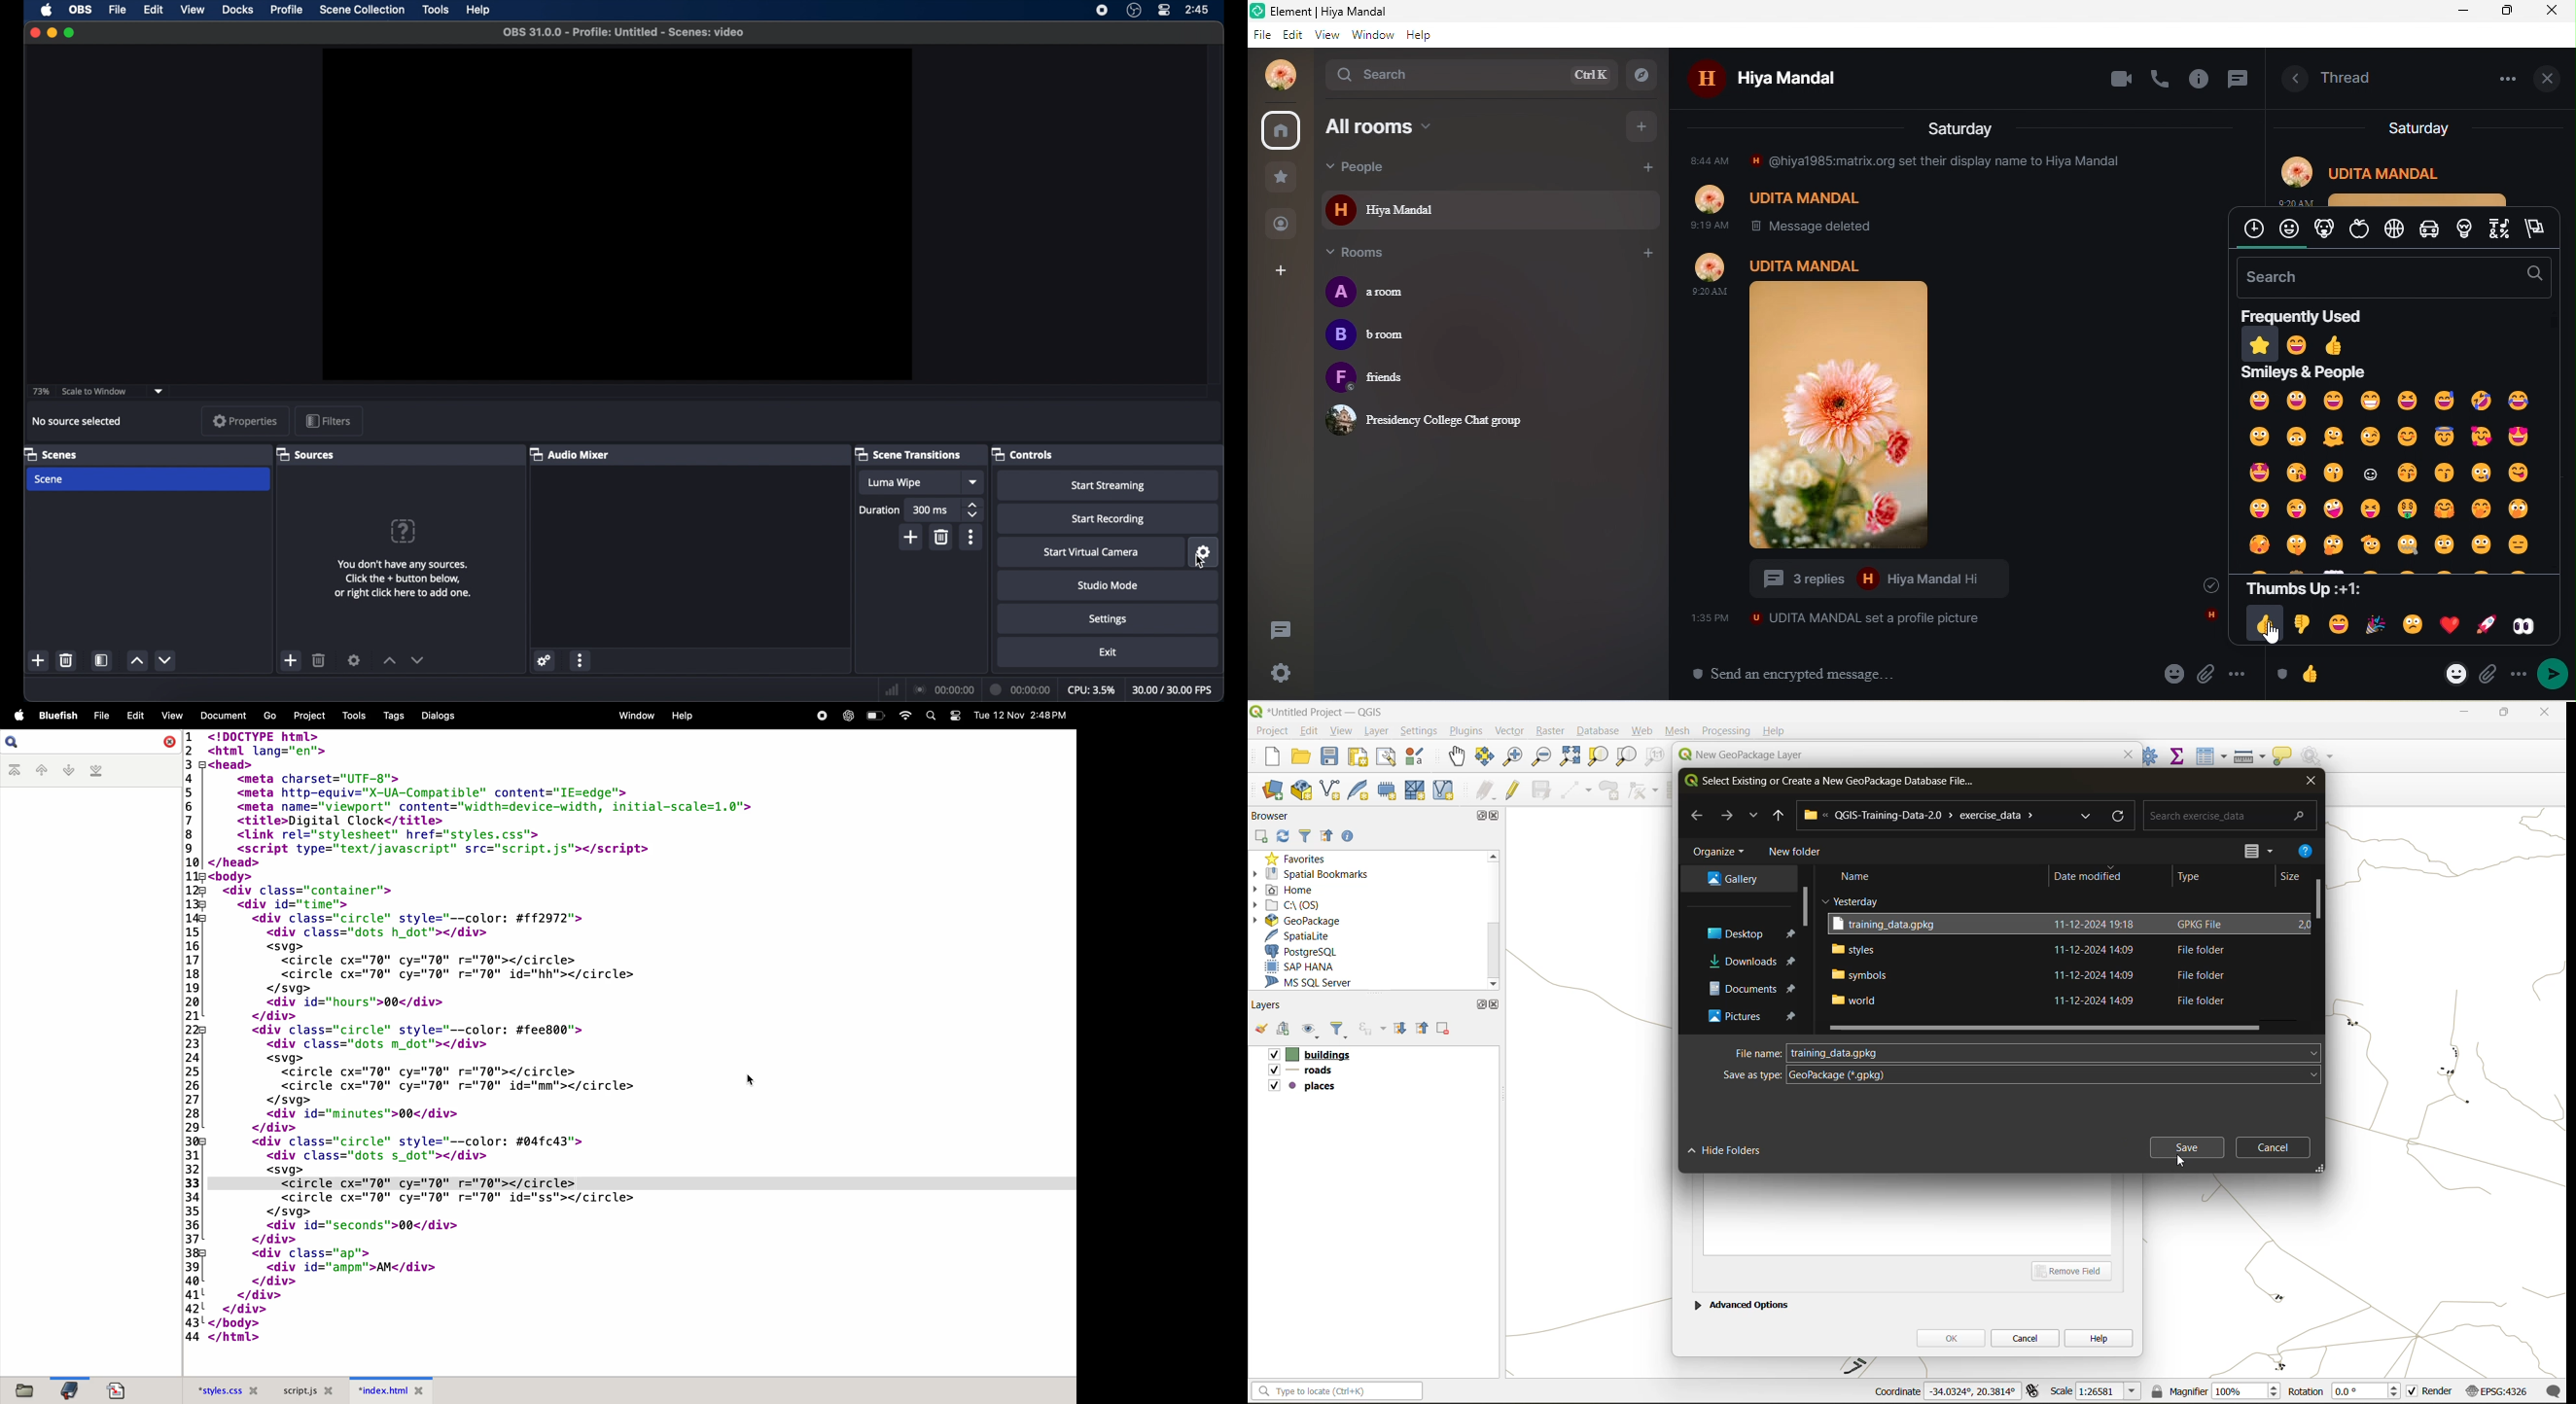 This screenshot has height=1428, width=2576. I want to click on profile photo, so click(1275, 75).